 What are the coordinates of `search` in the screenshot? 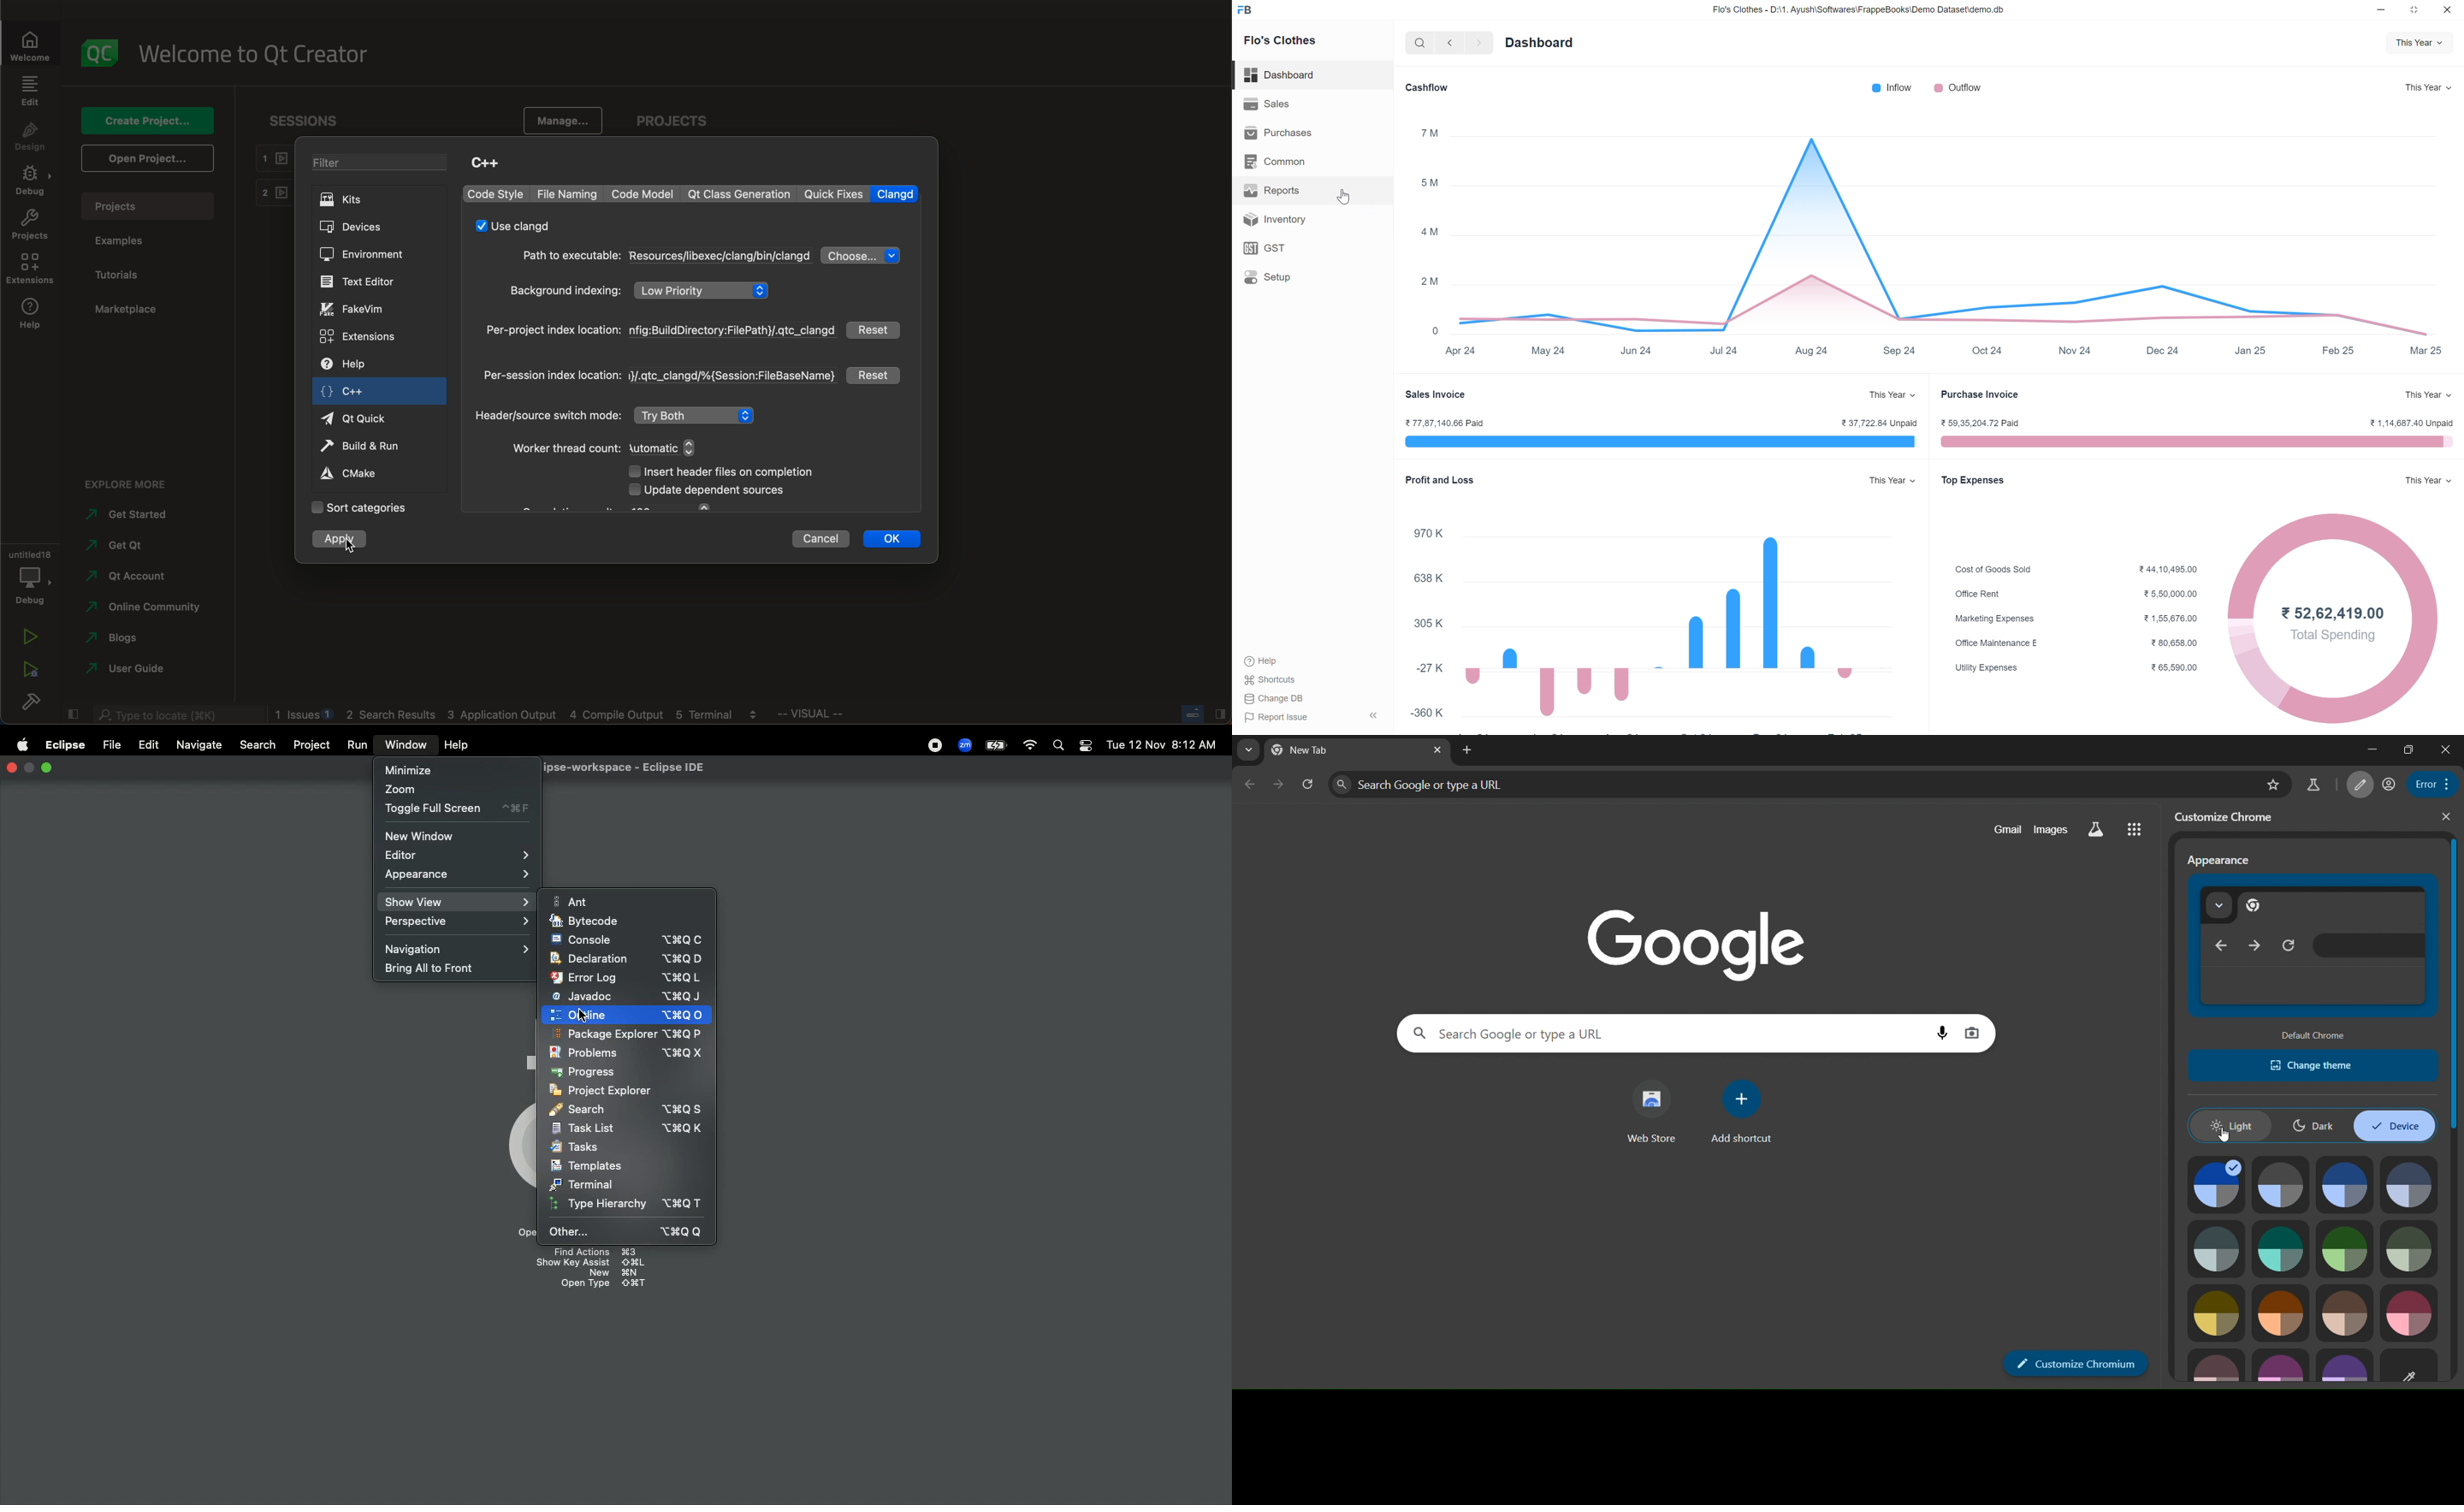 It's located at (1417, 42).